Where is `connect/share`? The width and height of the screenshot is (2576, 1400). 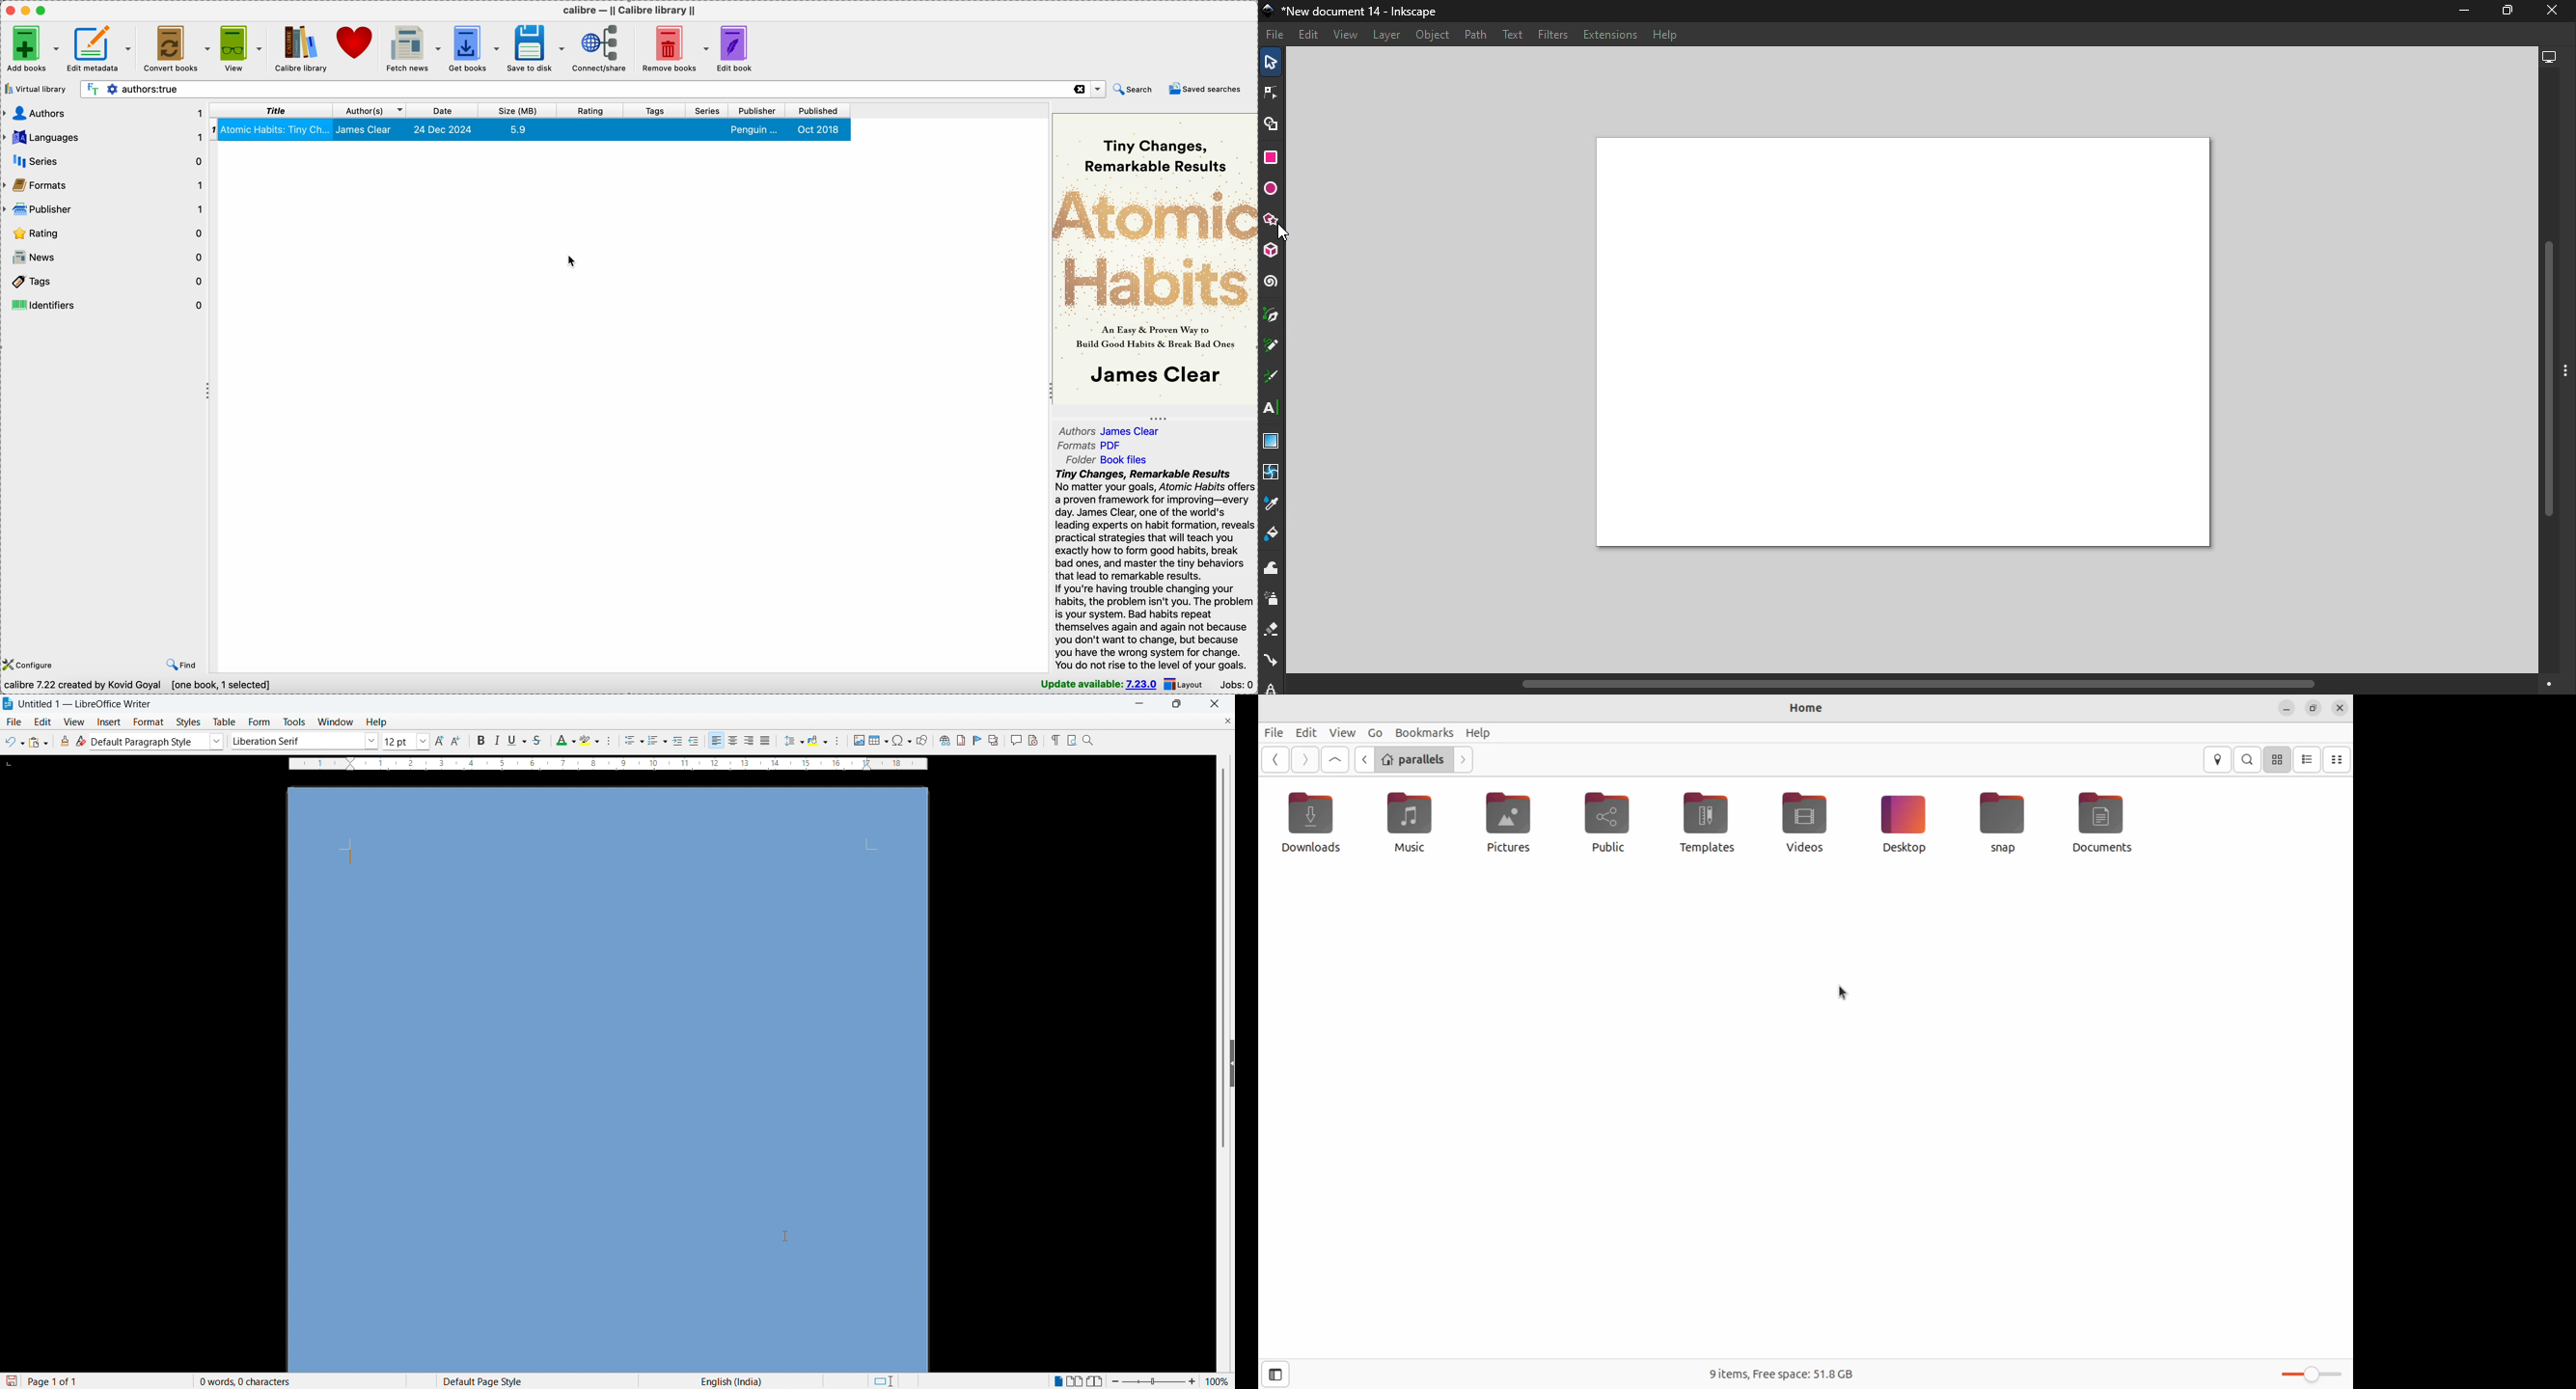 connect/share is located at coordinates (599, 48).